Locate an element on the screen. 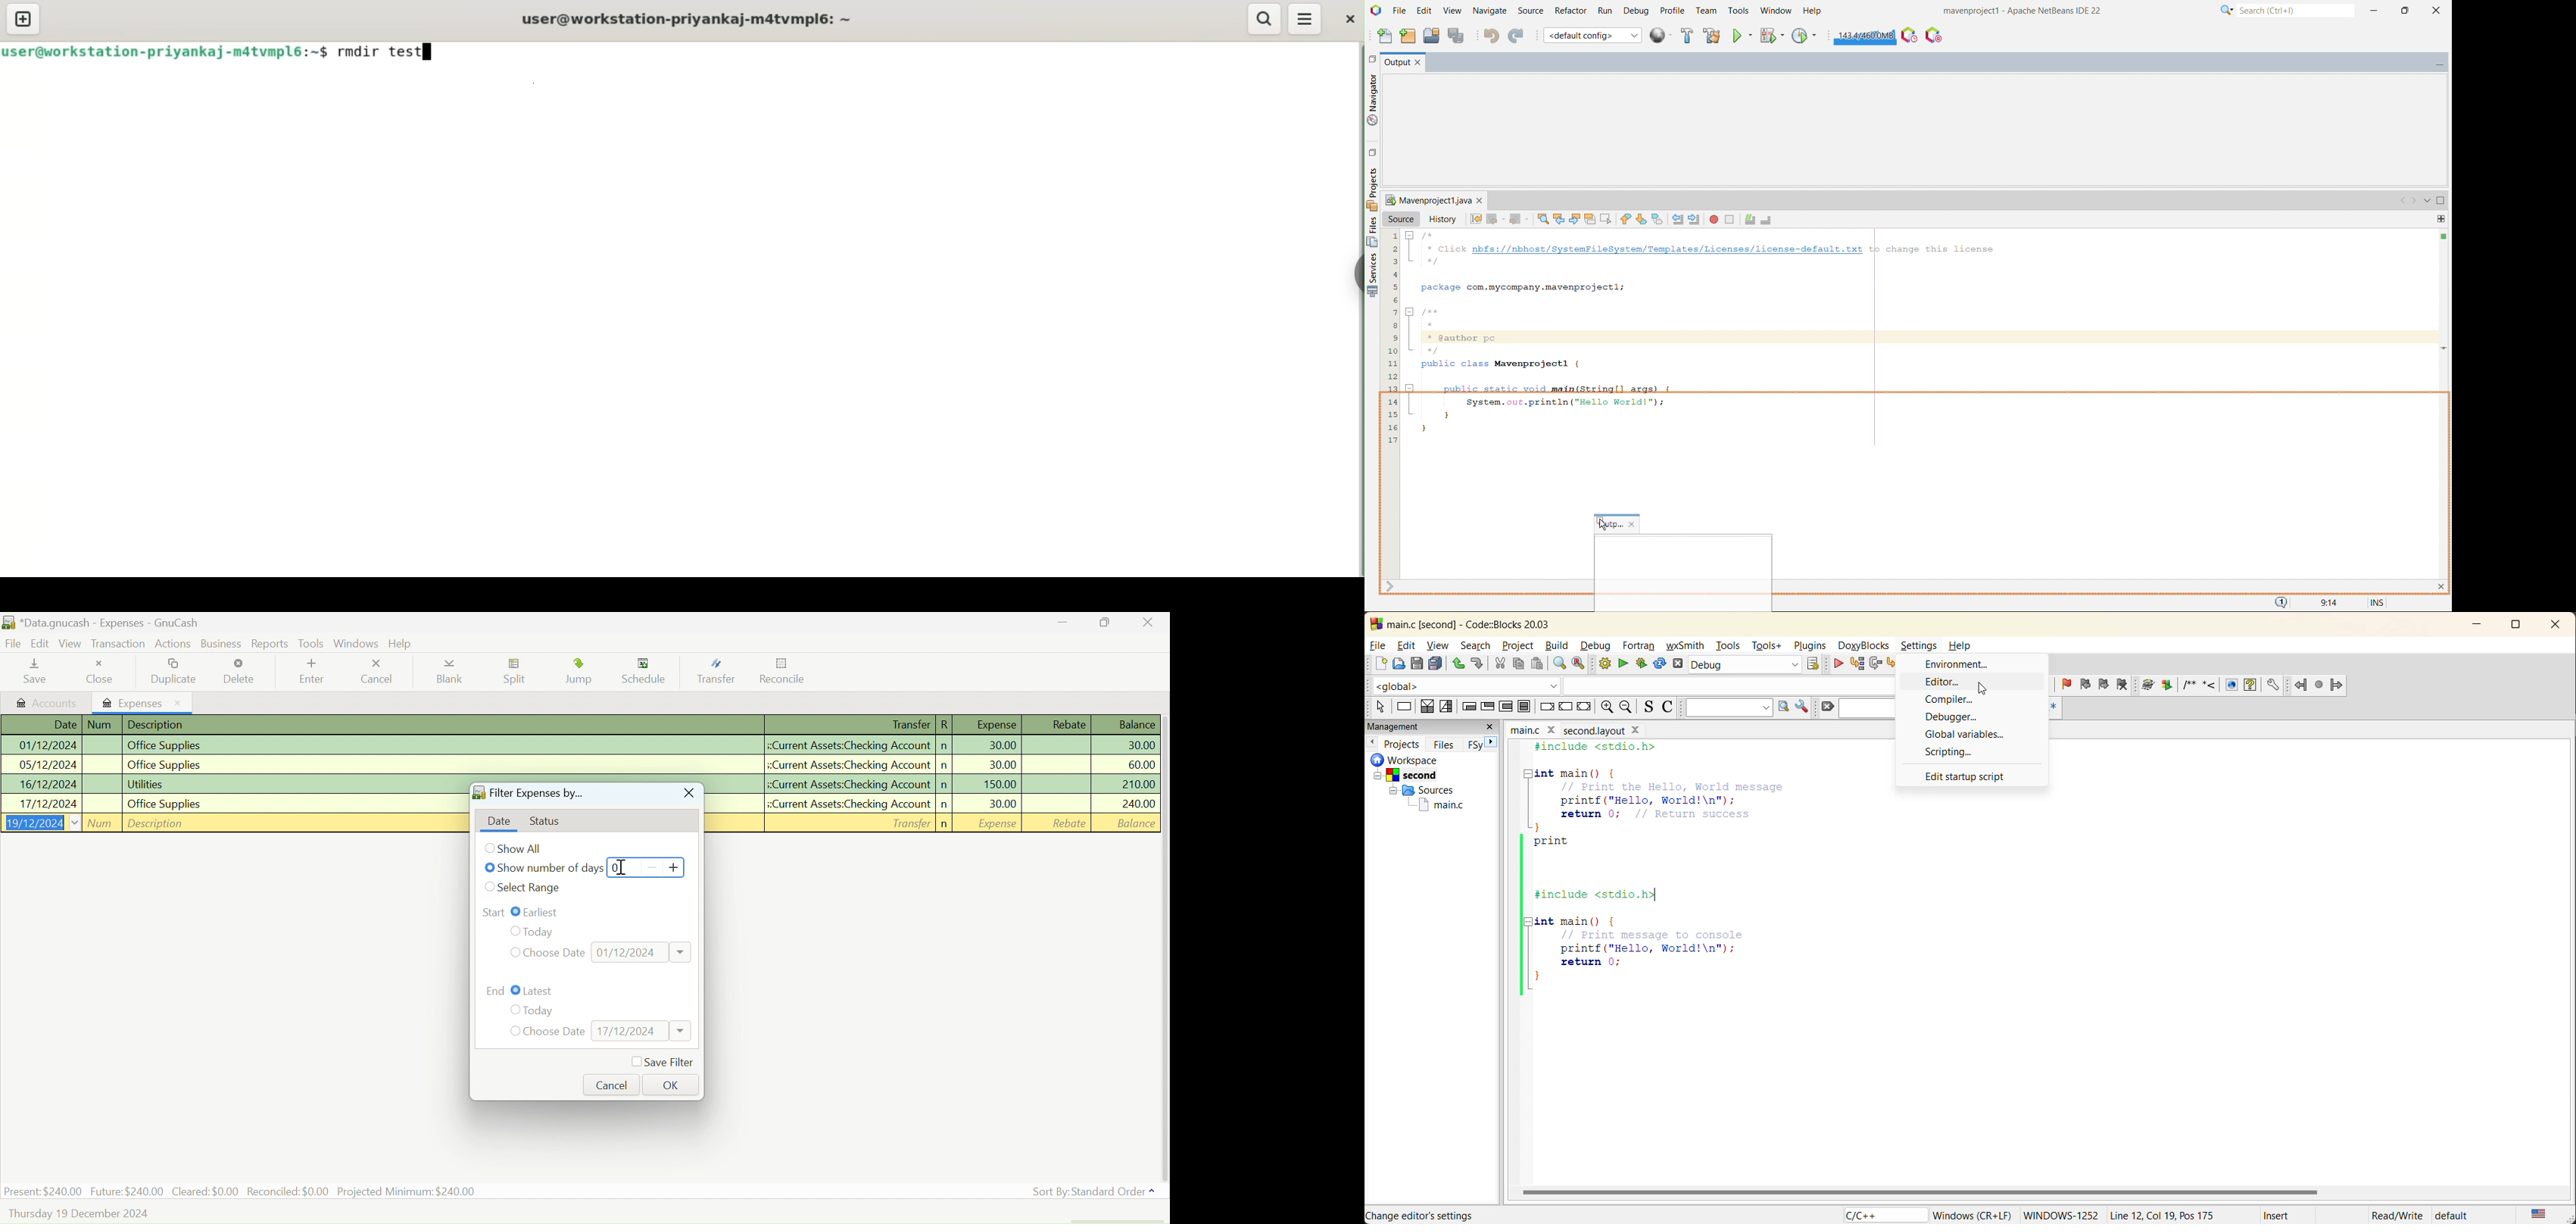   is located at coordinates (1419, 790).